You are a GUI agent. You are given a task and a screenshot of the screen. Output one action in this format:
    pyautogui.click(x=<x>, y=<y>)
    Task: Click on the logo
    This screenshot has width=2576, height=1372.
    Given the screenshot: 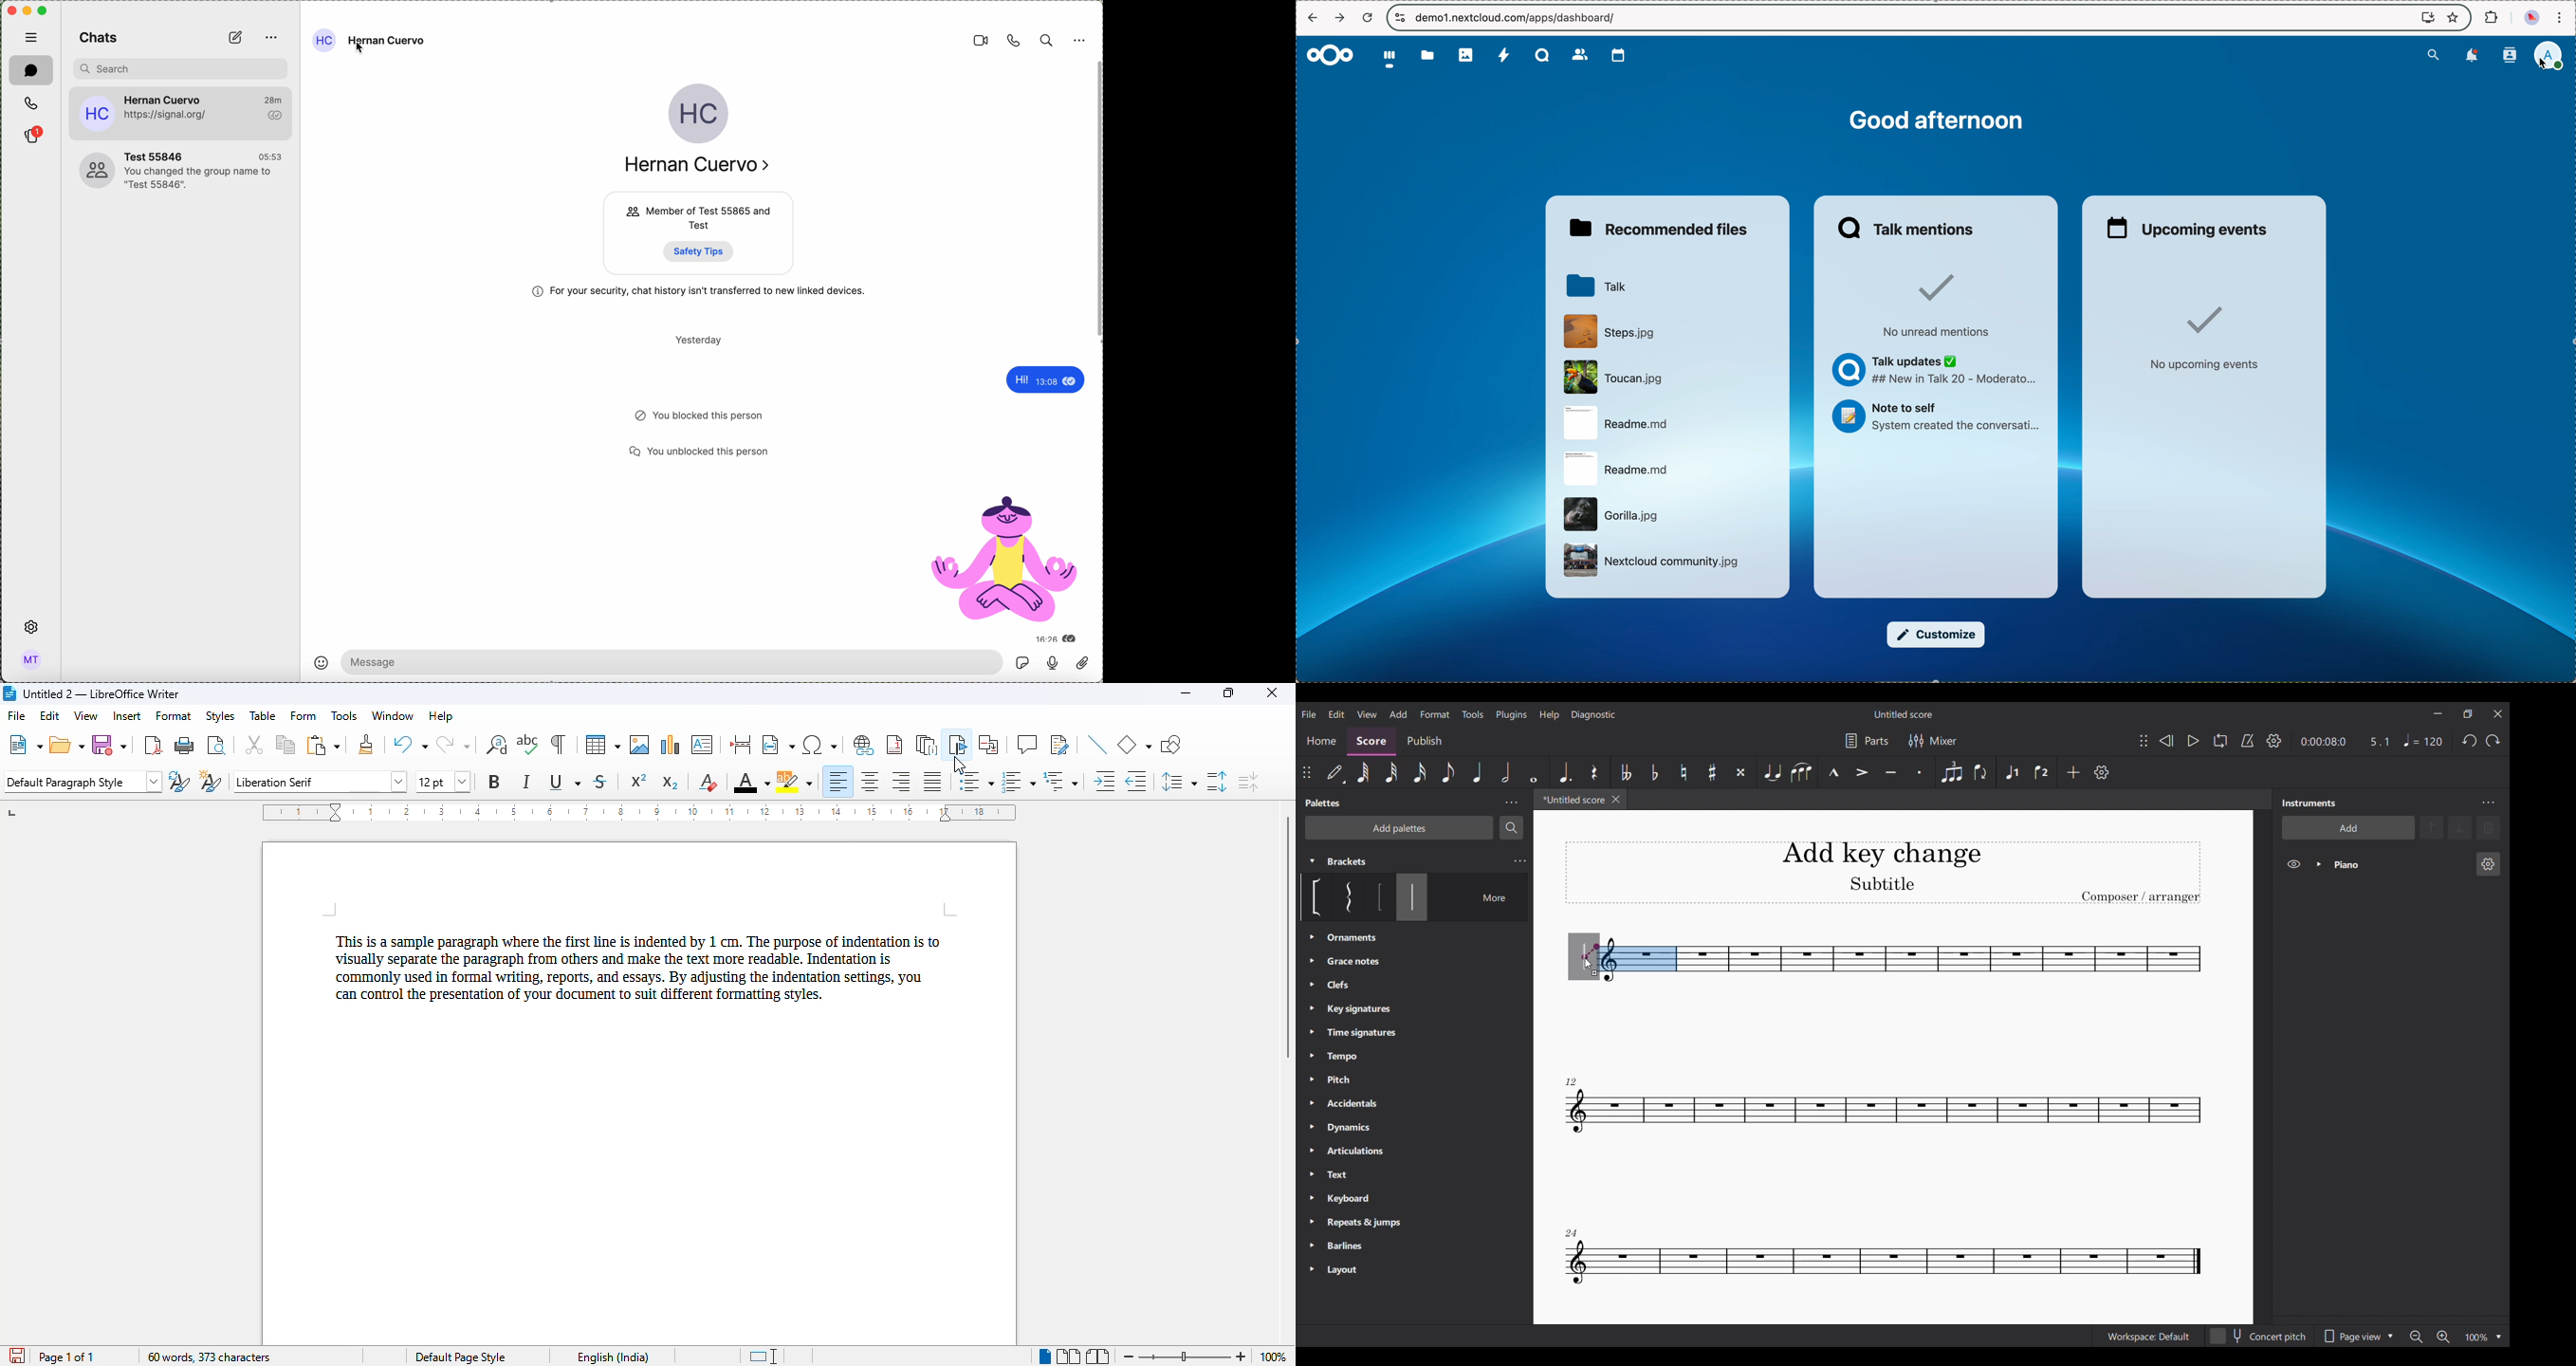 What is the action you would take?
    pyautogui.click(x=9, y=693)
    